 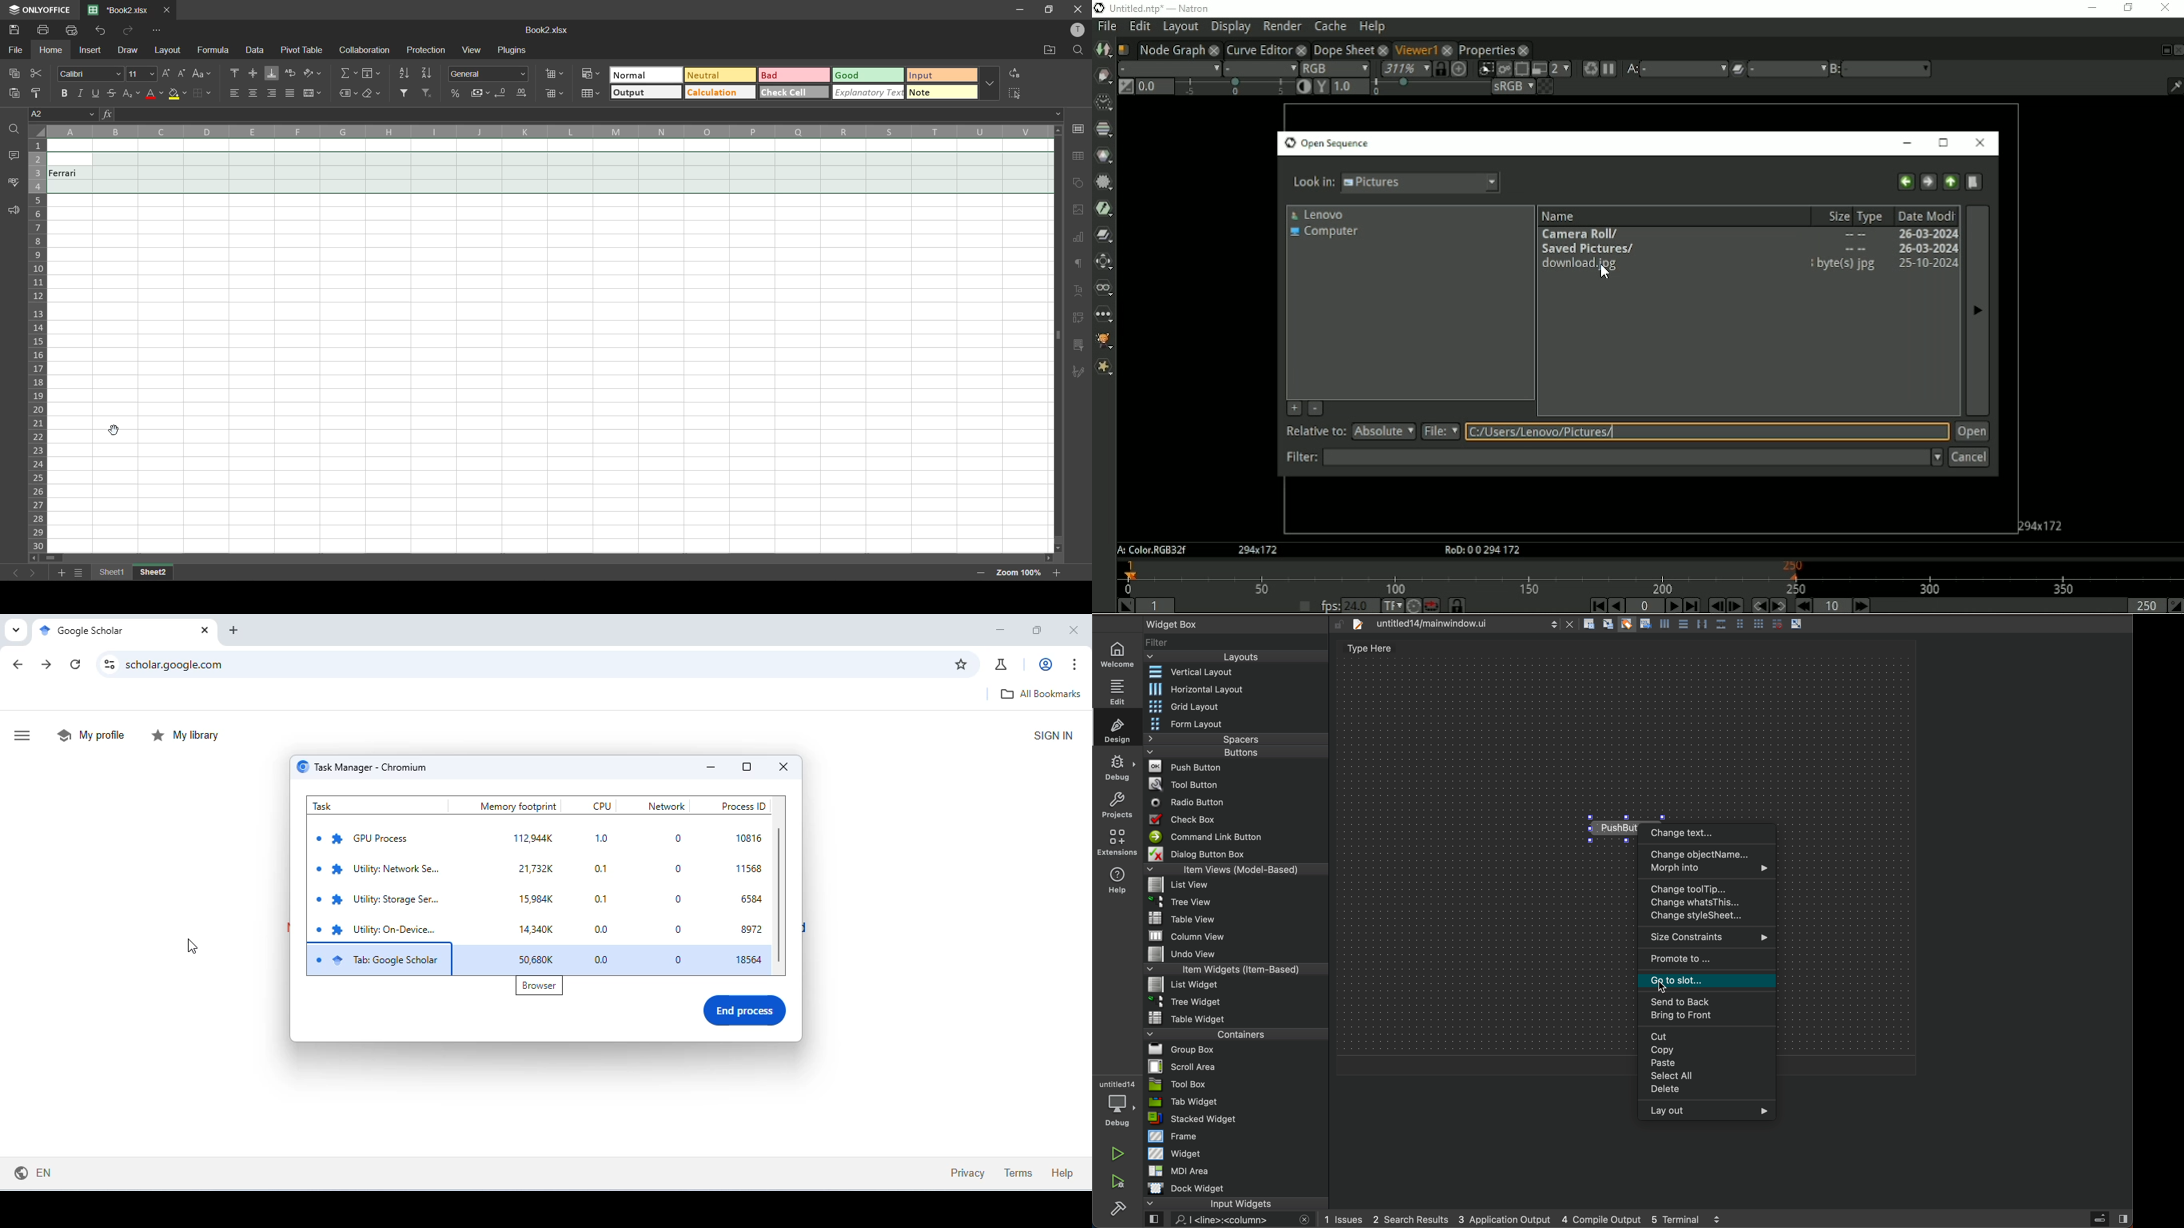 What do you see at coordinates (1000, 631) in the screenshot?
I see `minimize` at bounding box center [1000, 631].